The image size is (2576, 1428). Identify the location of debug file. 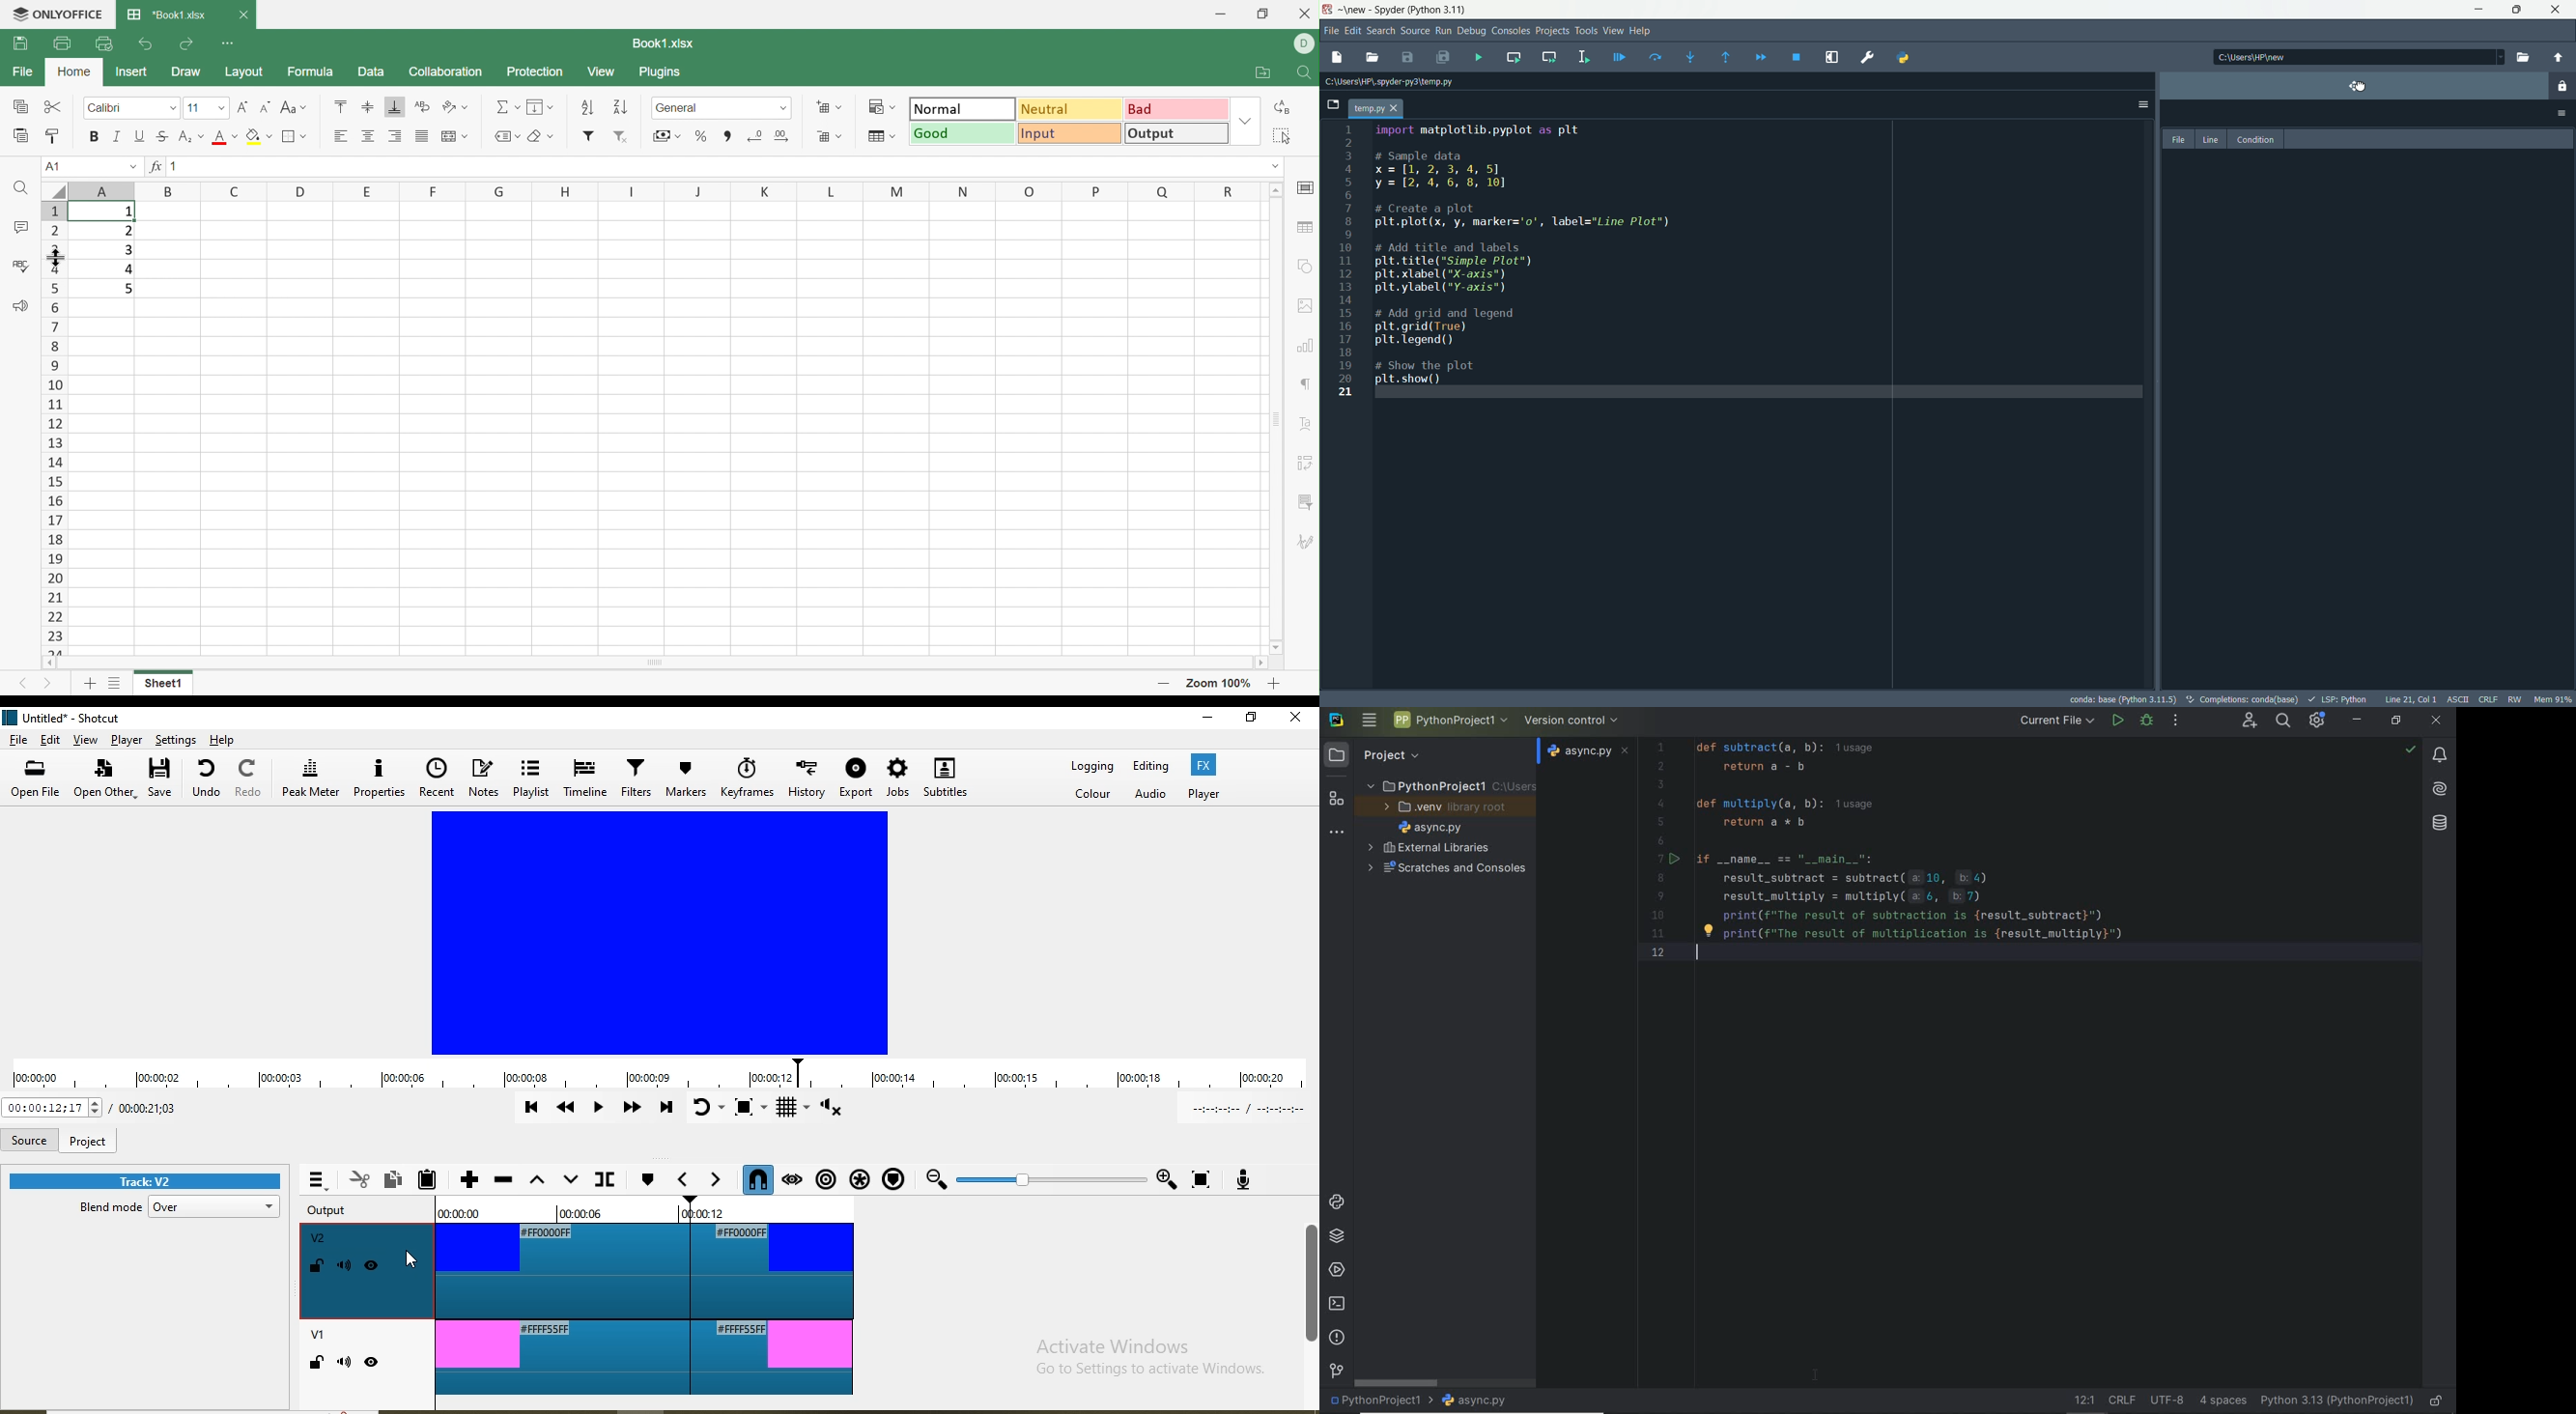
(1620, 56).